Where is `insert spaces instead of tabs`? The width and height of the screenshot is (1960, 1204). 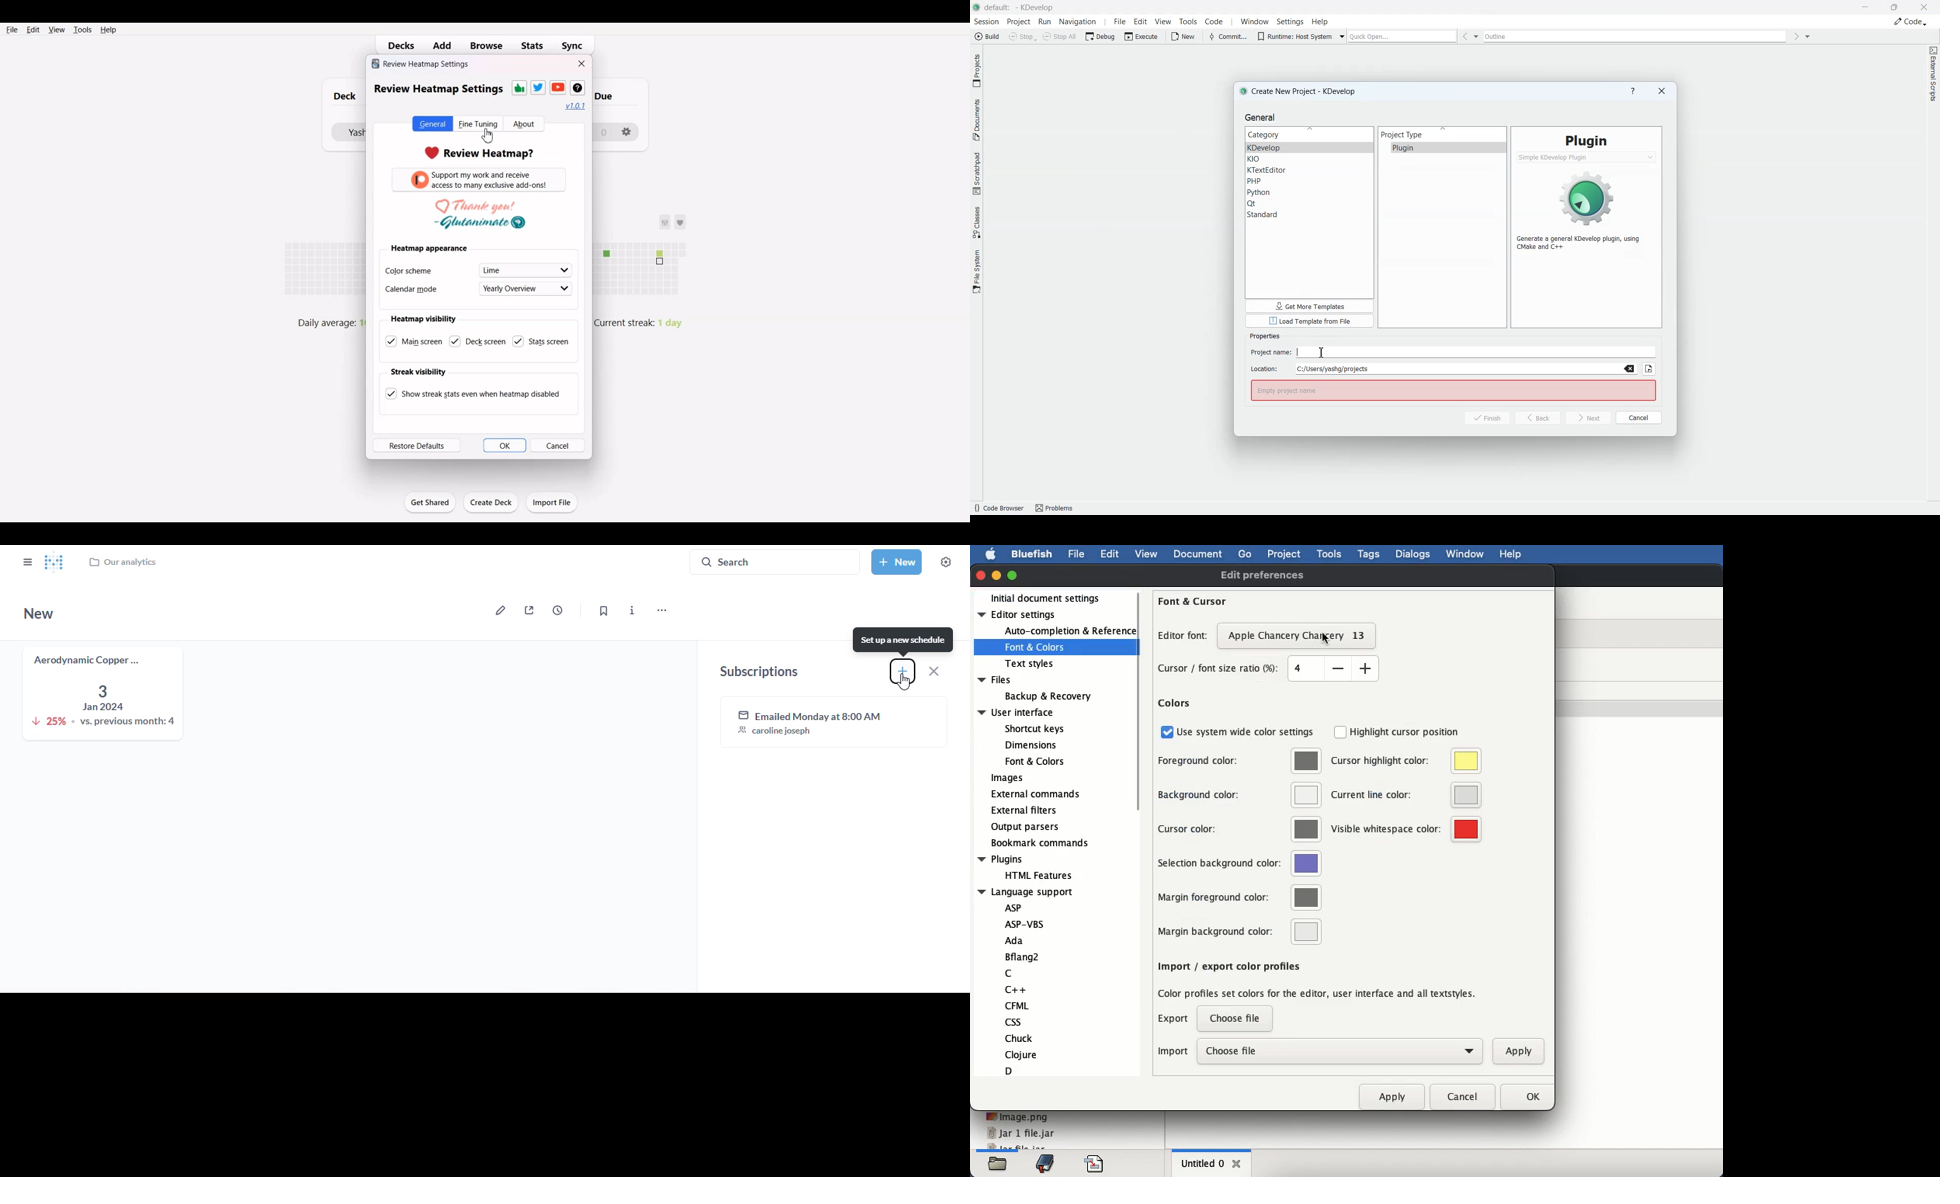 insert spaces instead of tabs is located at coordinates (1237, 965).